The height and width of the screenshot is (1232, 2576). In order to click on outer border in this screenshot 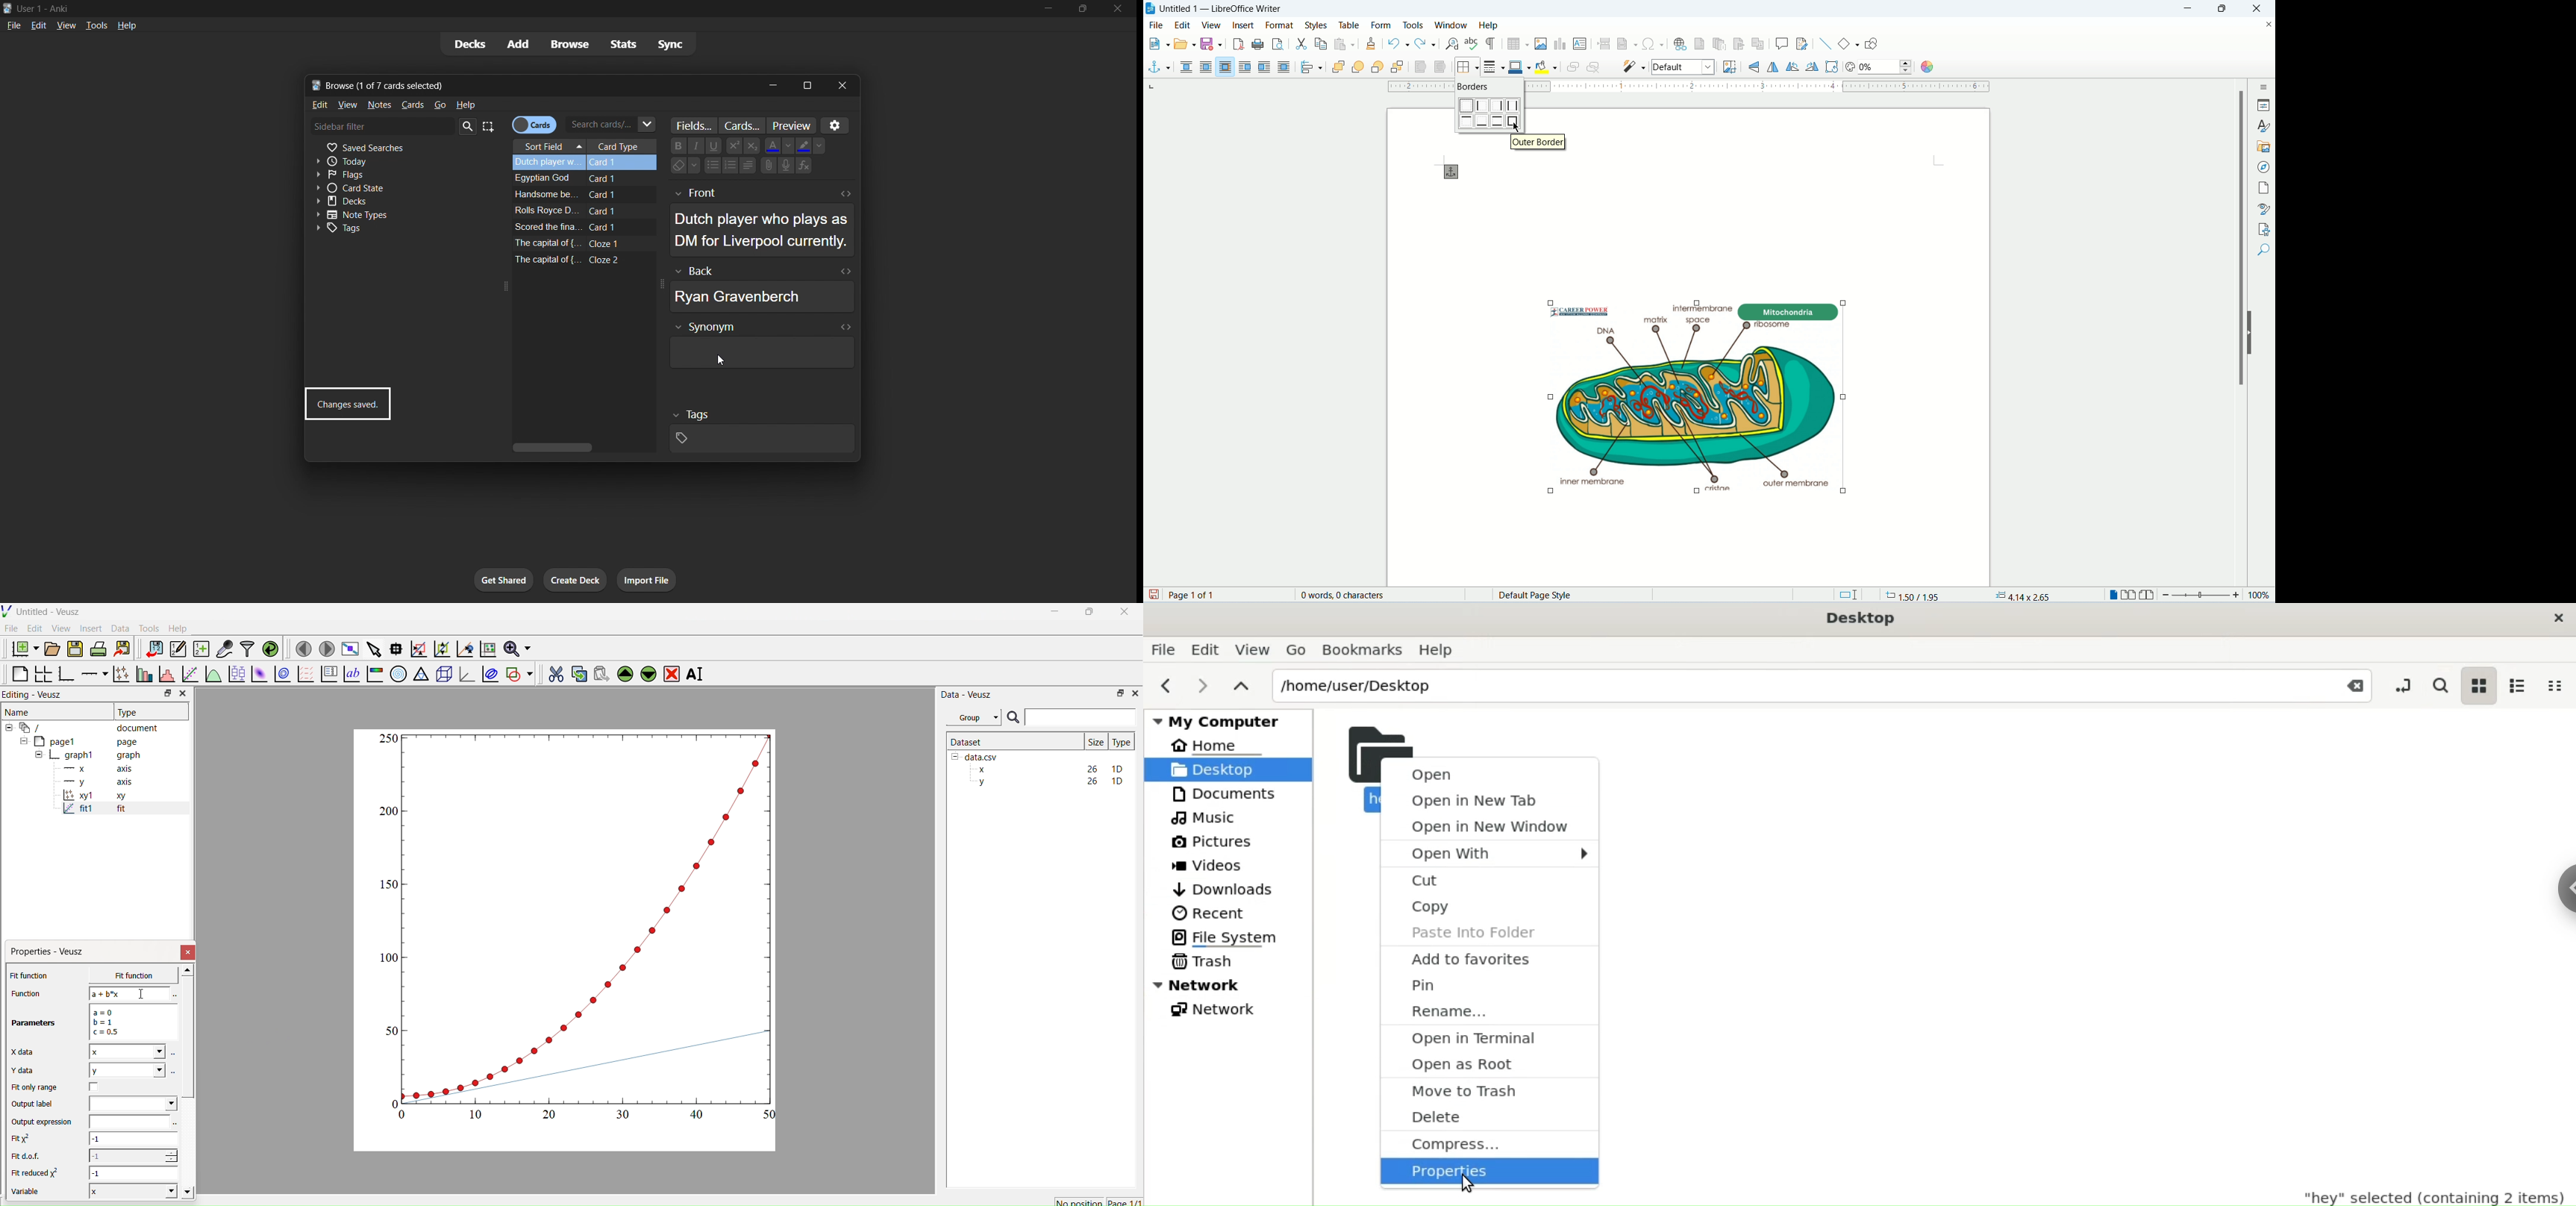, I will do `click(1538, 142)`.